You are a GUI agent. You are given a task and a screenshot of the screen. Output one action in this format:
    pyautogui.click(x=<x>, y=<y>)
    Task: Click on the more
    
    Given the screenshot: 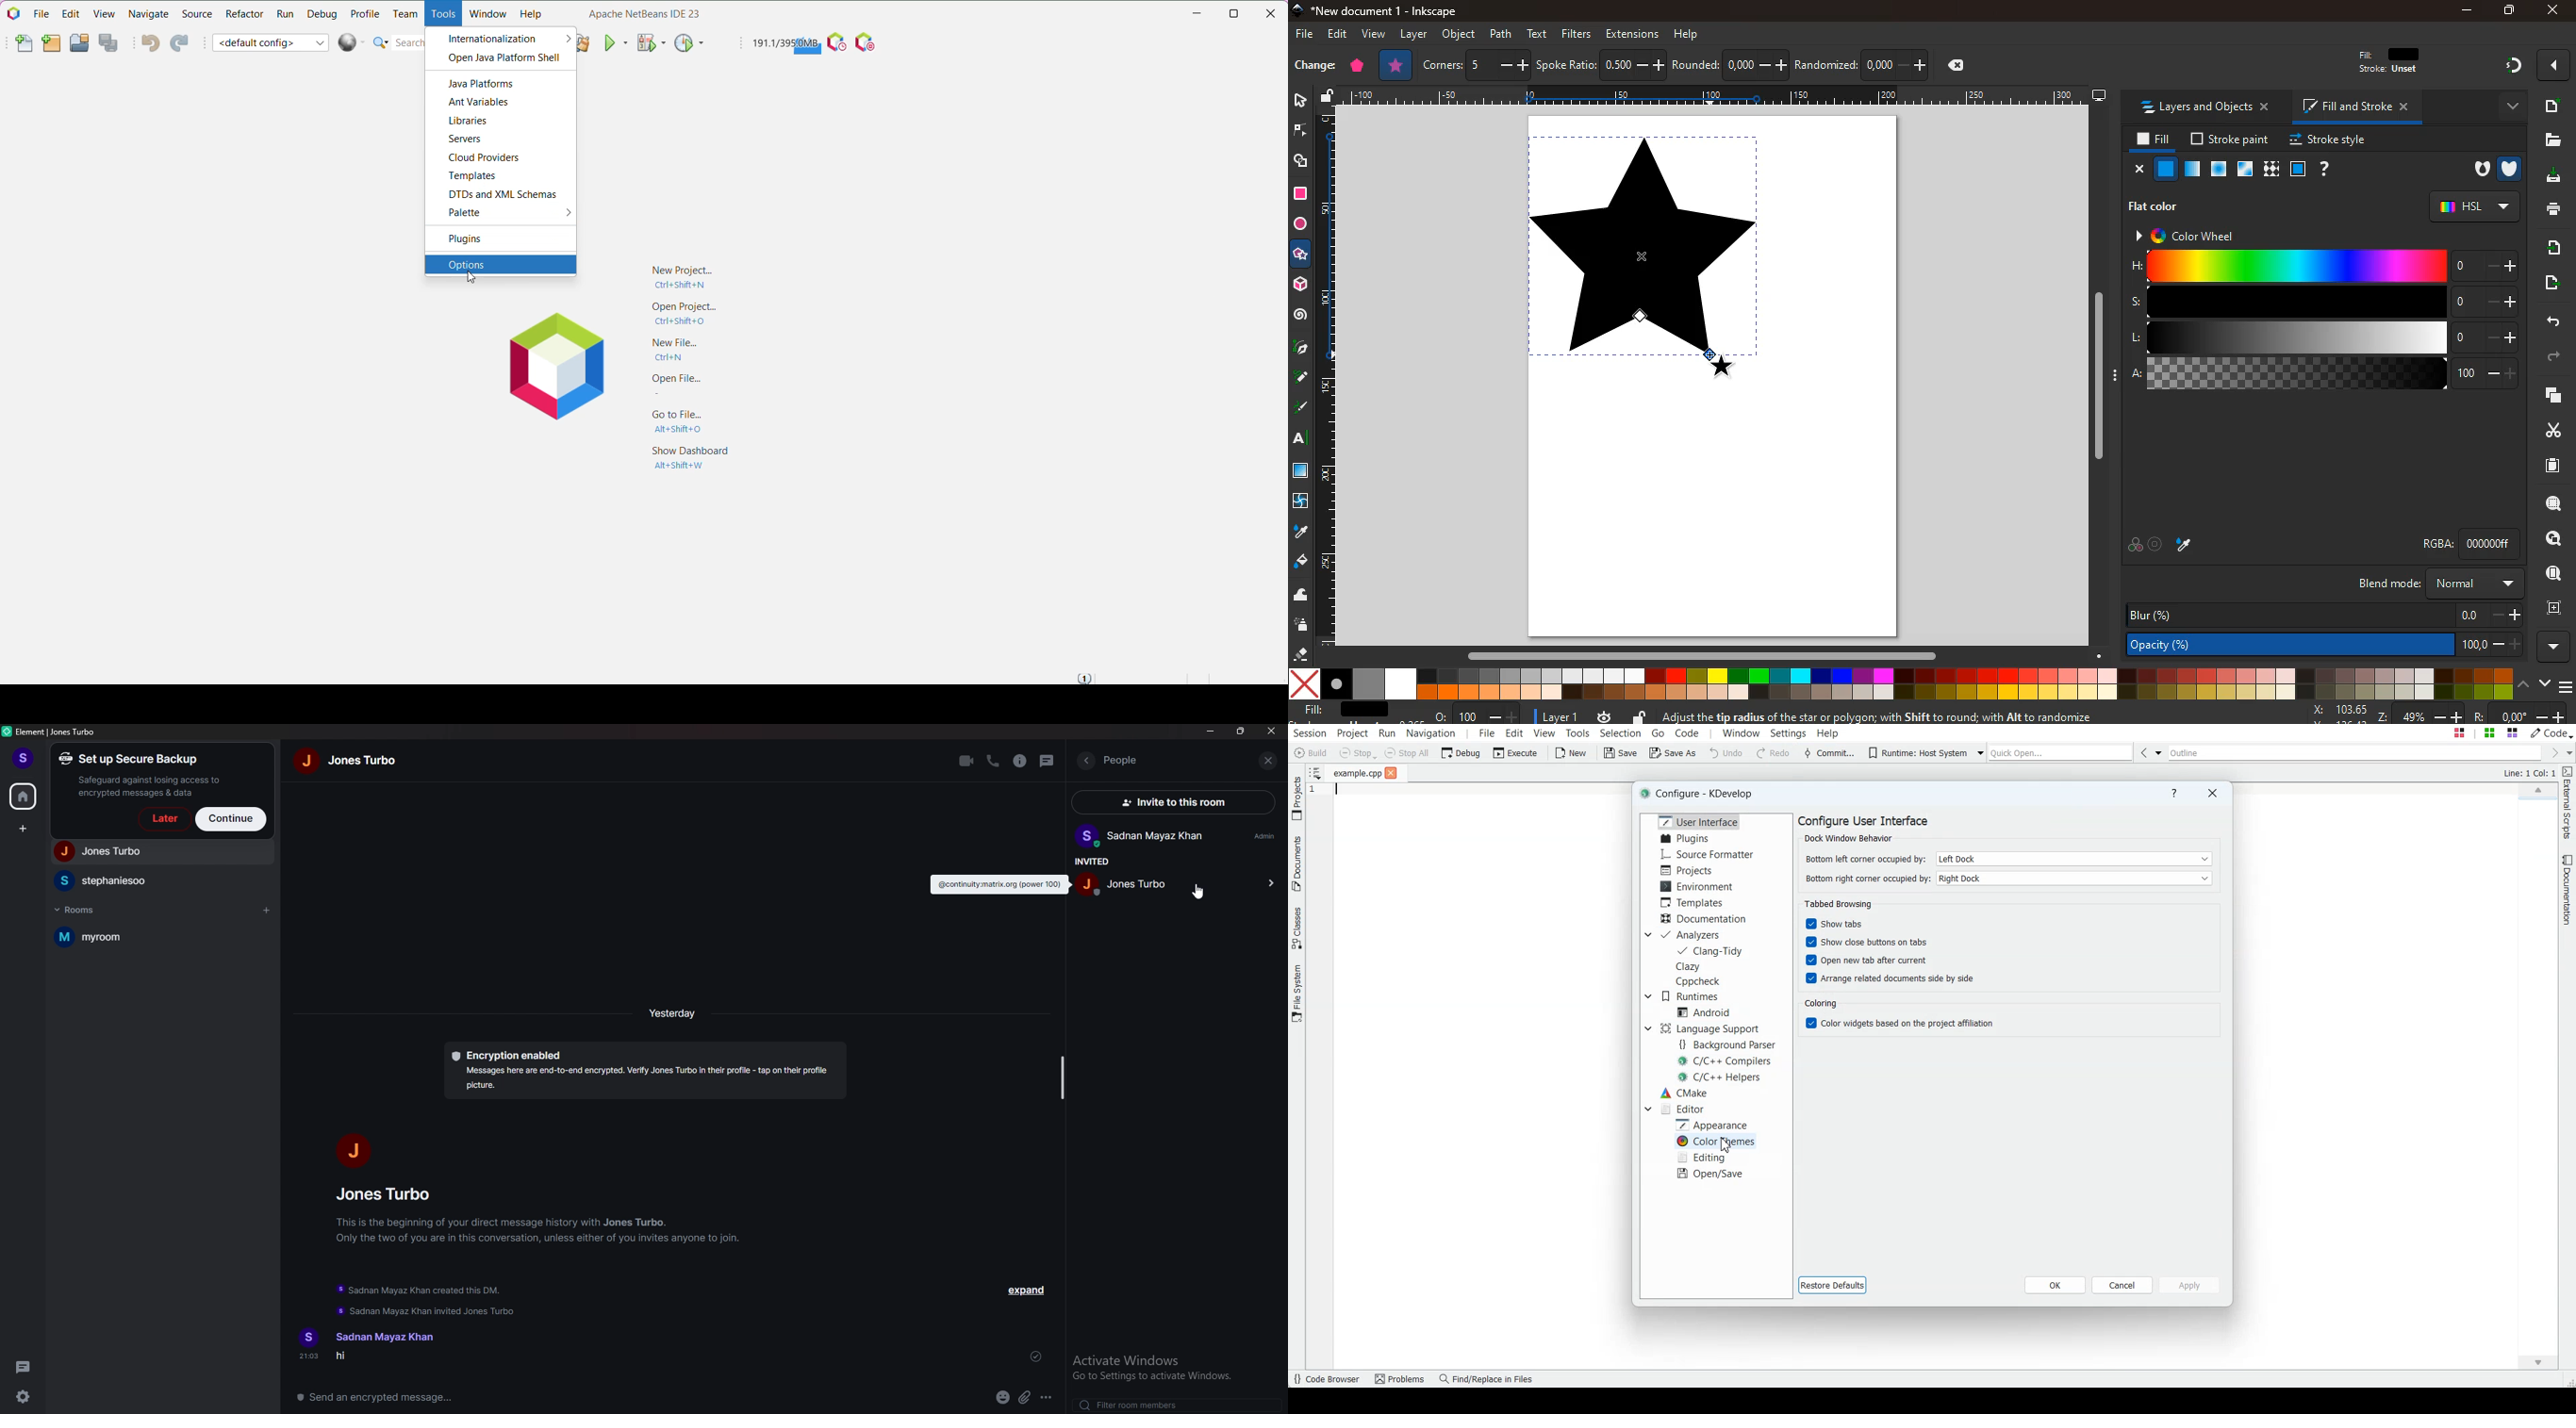 What is the action you would take?
    pyautogui.click(x=2551, y=67)
    